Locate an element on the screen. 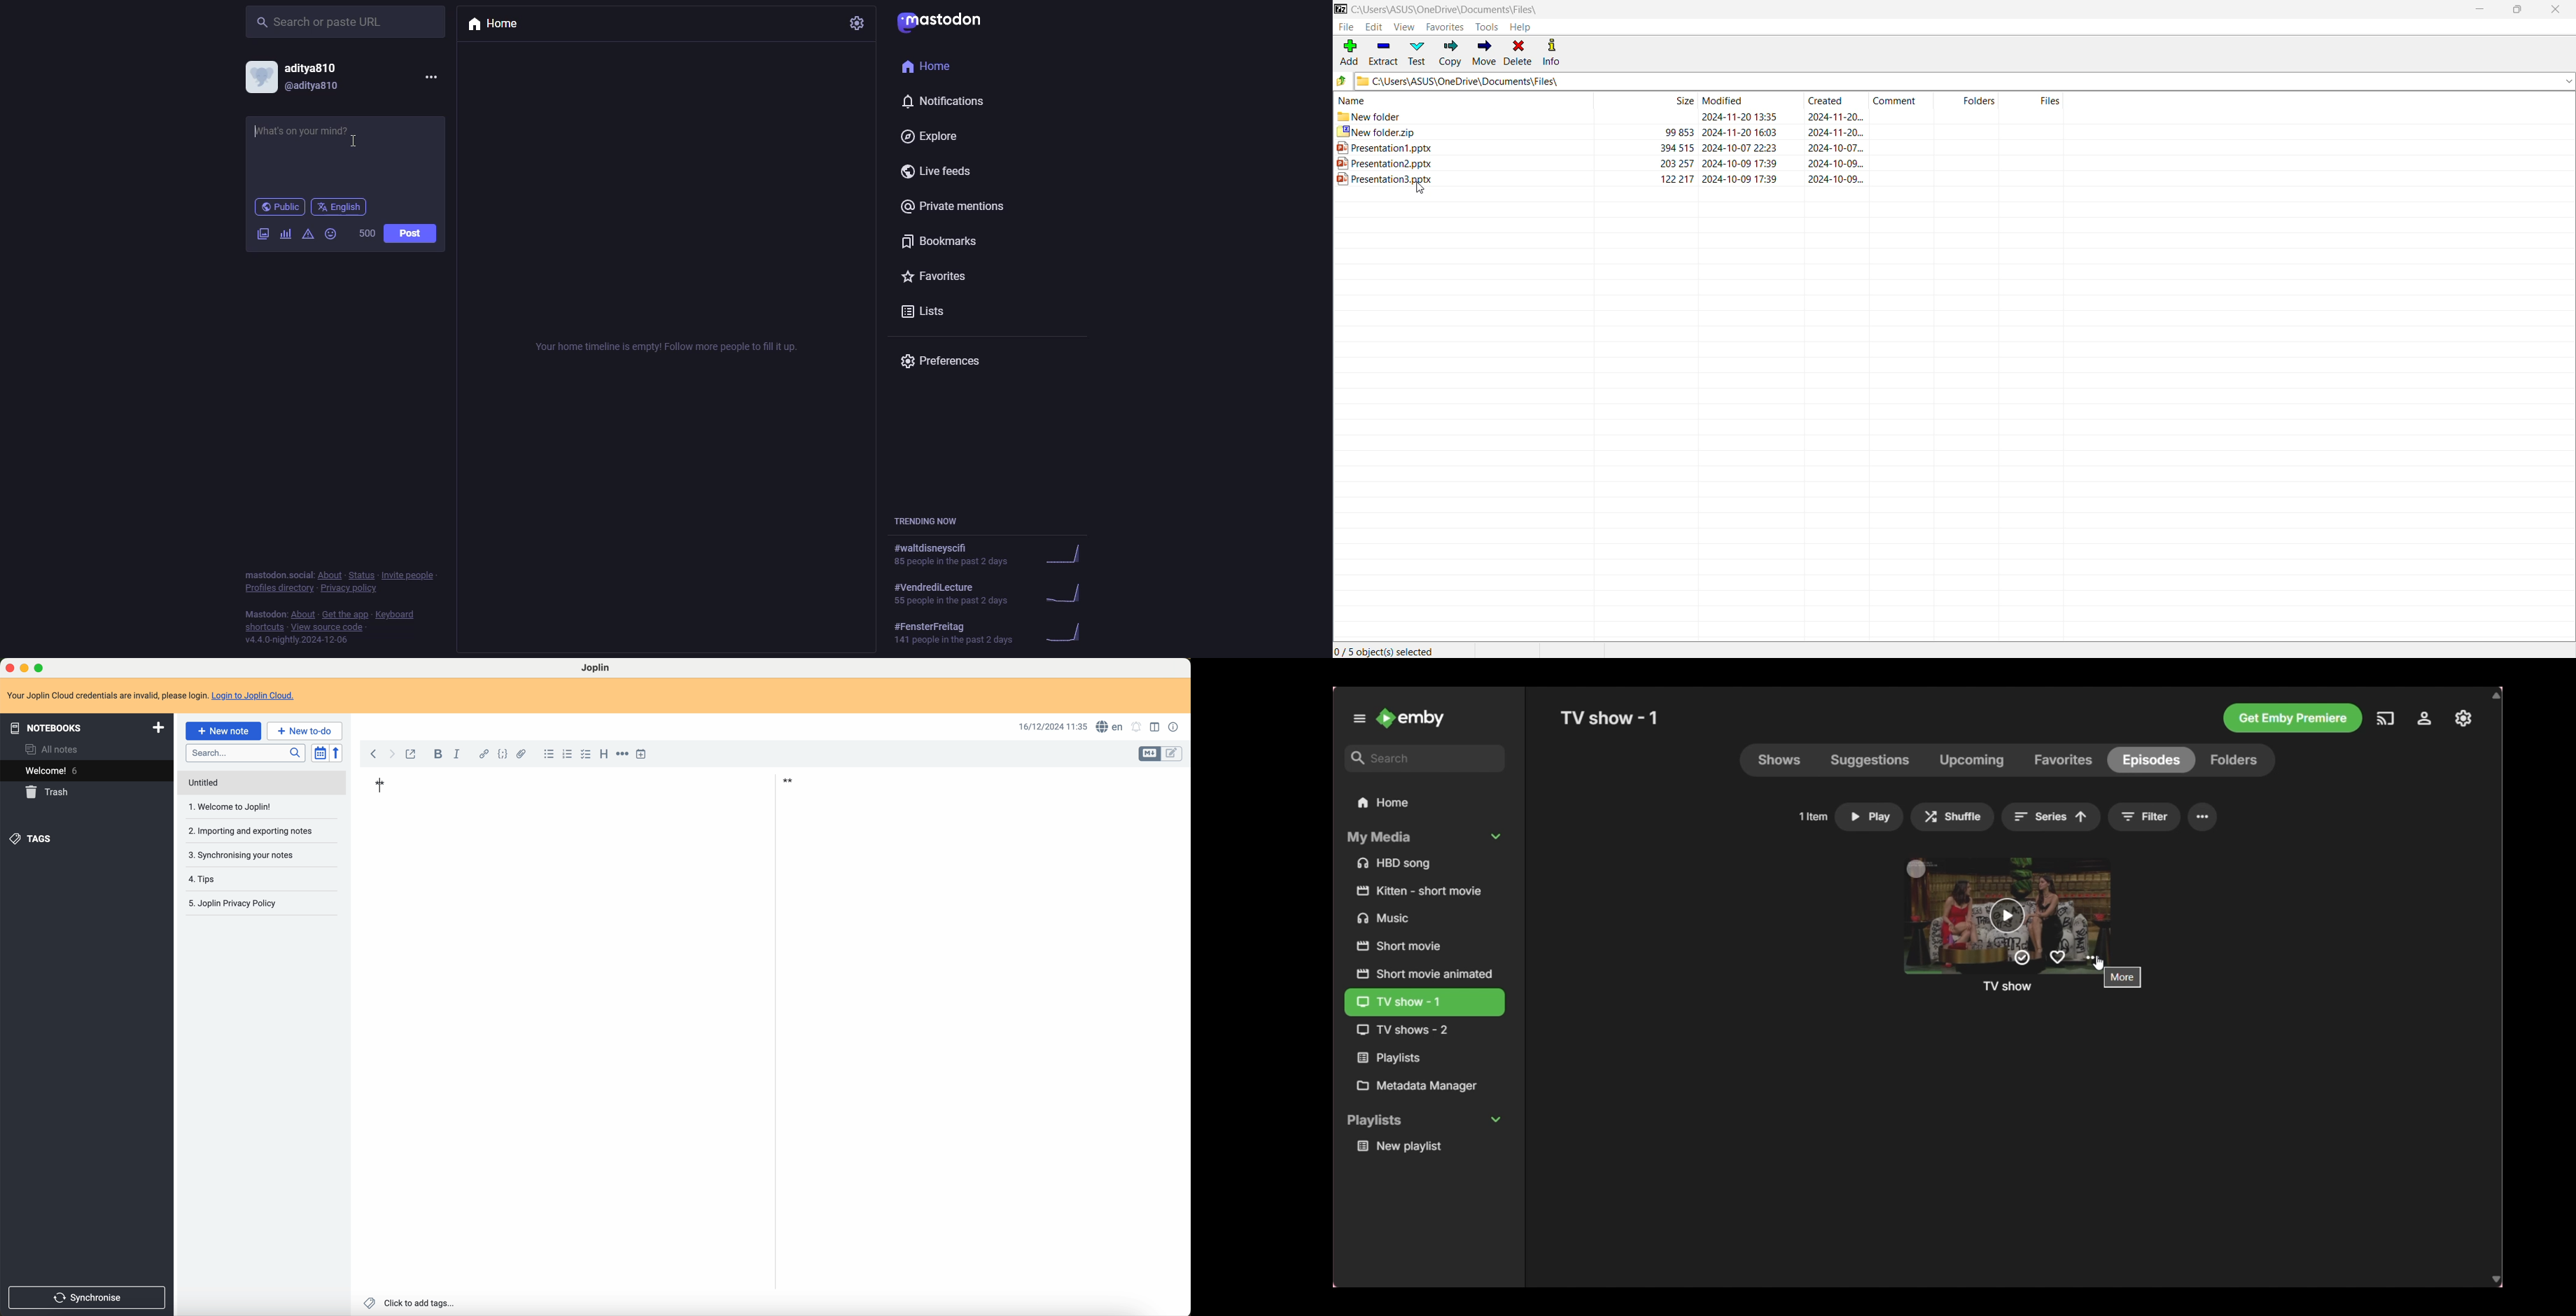 This screenshot has height=1316, width=2576. click to add tags is located at coordinates (410, 1303).